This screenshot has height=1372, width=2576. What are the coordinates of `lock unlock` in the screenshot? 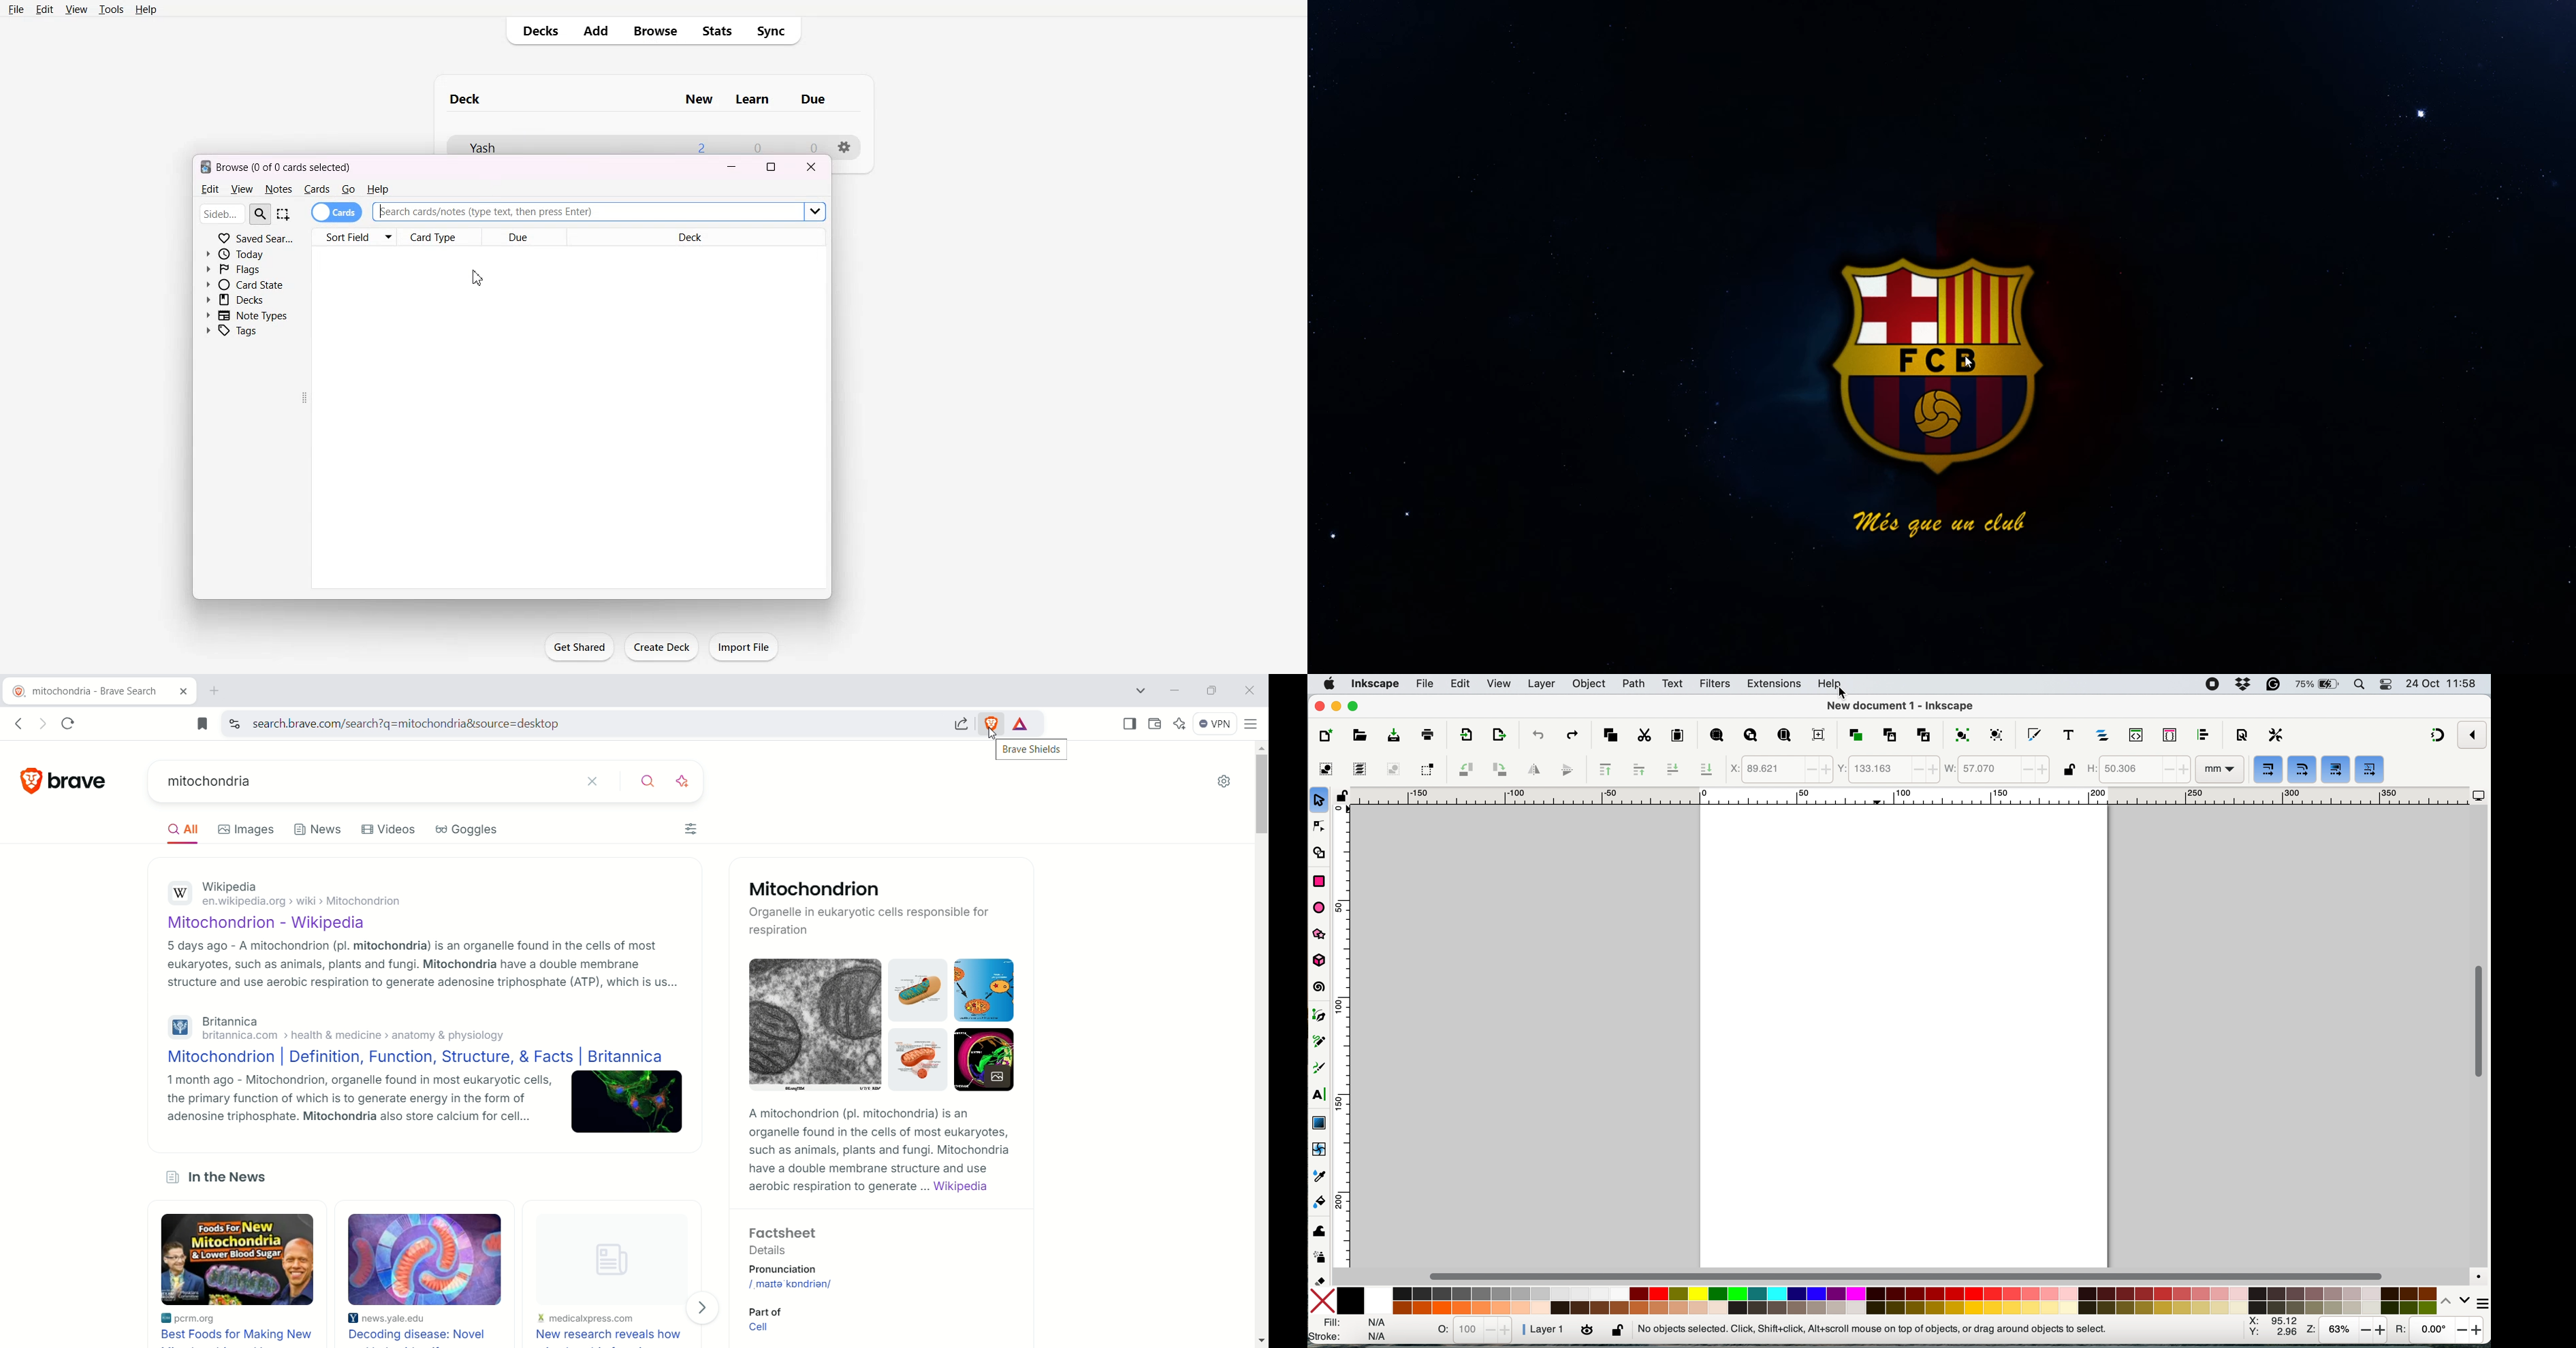 It's located at (2068, 769).